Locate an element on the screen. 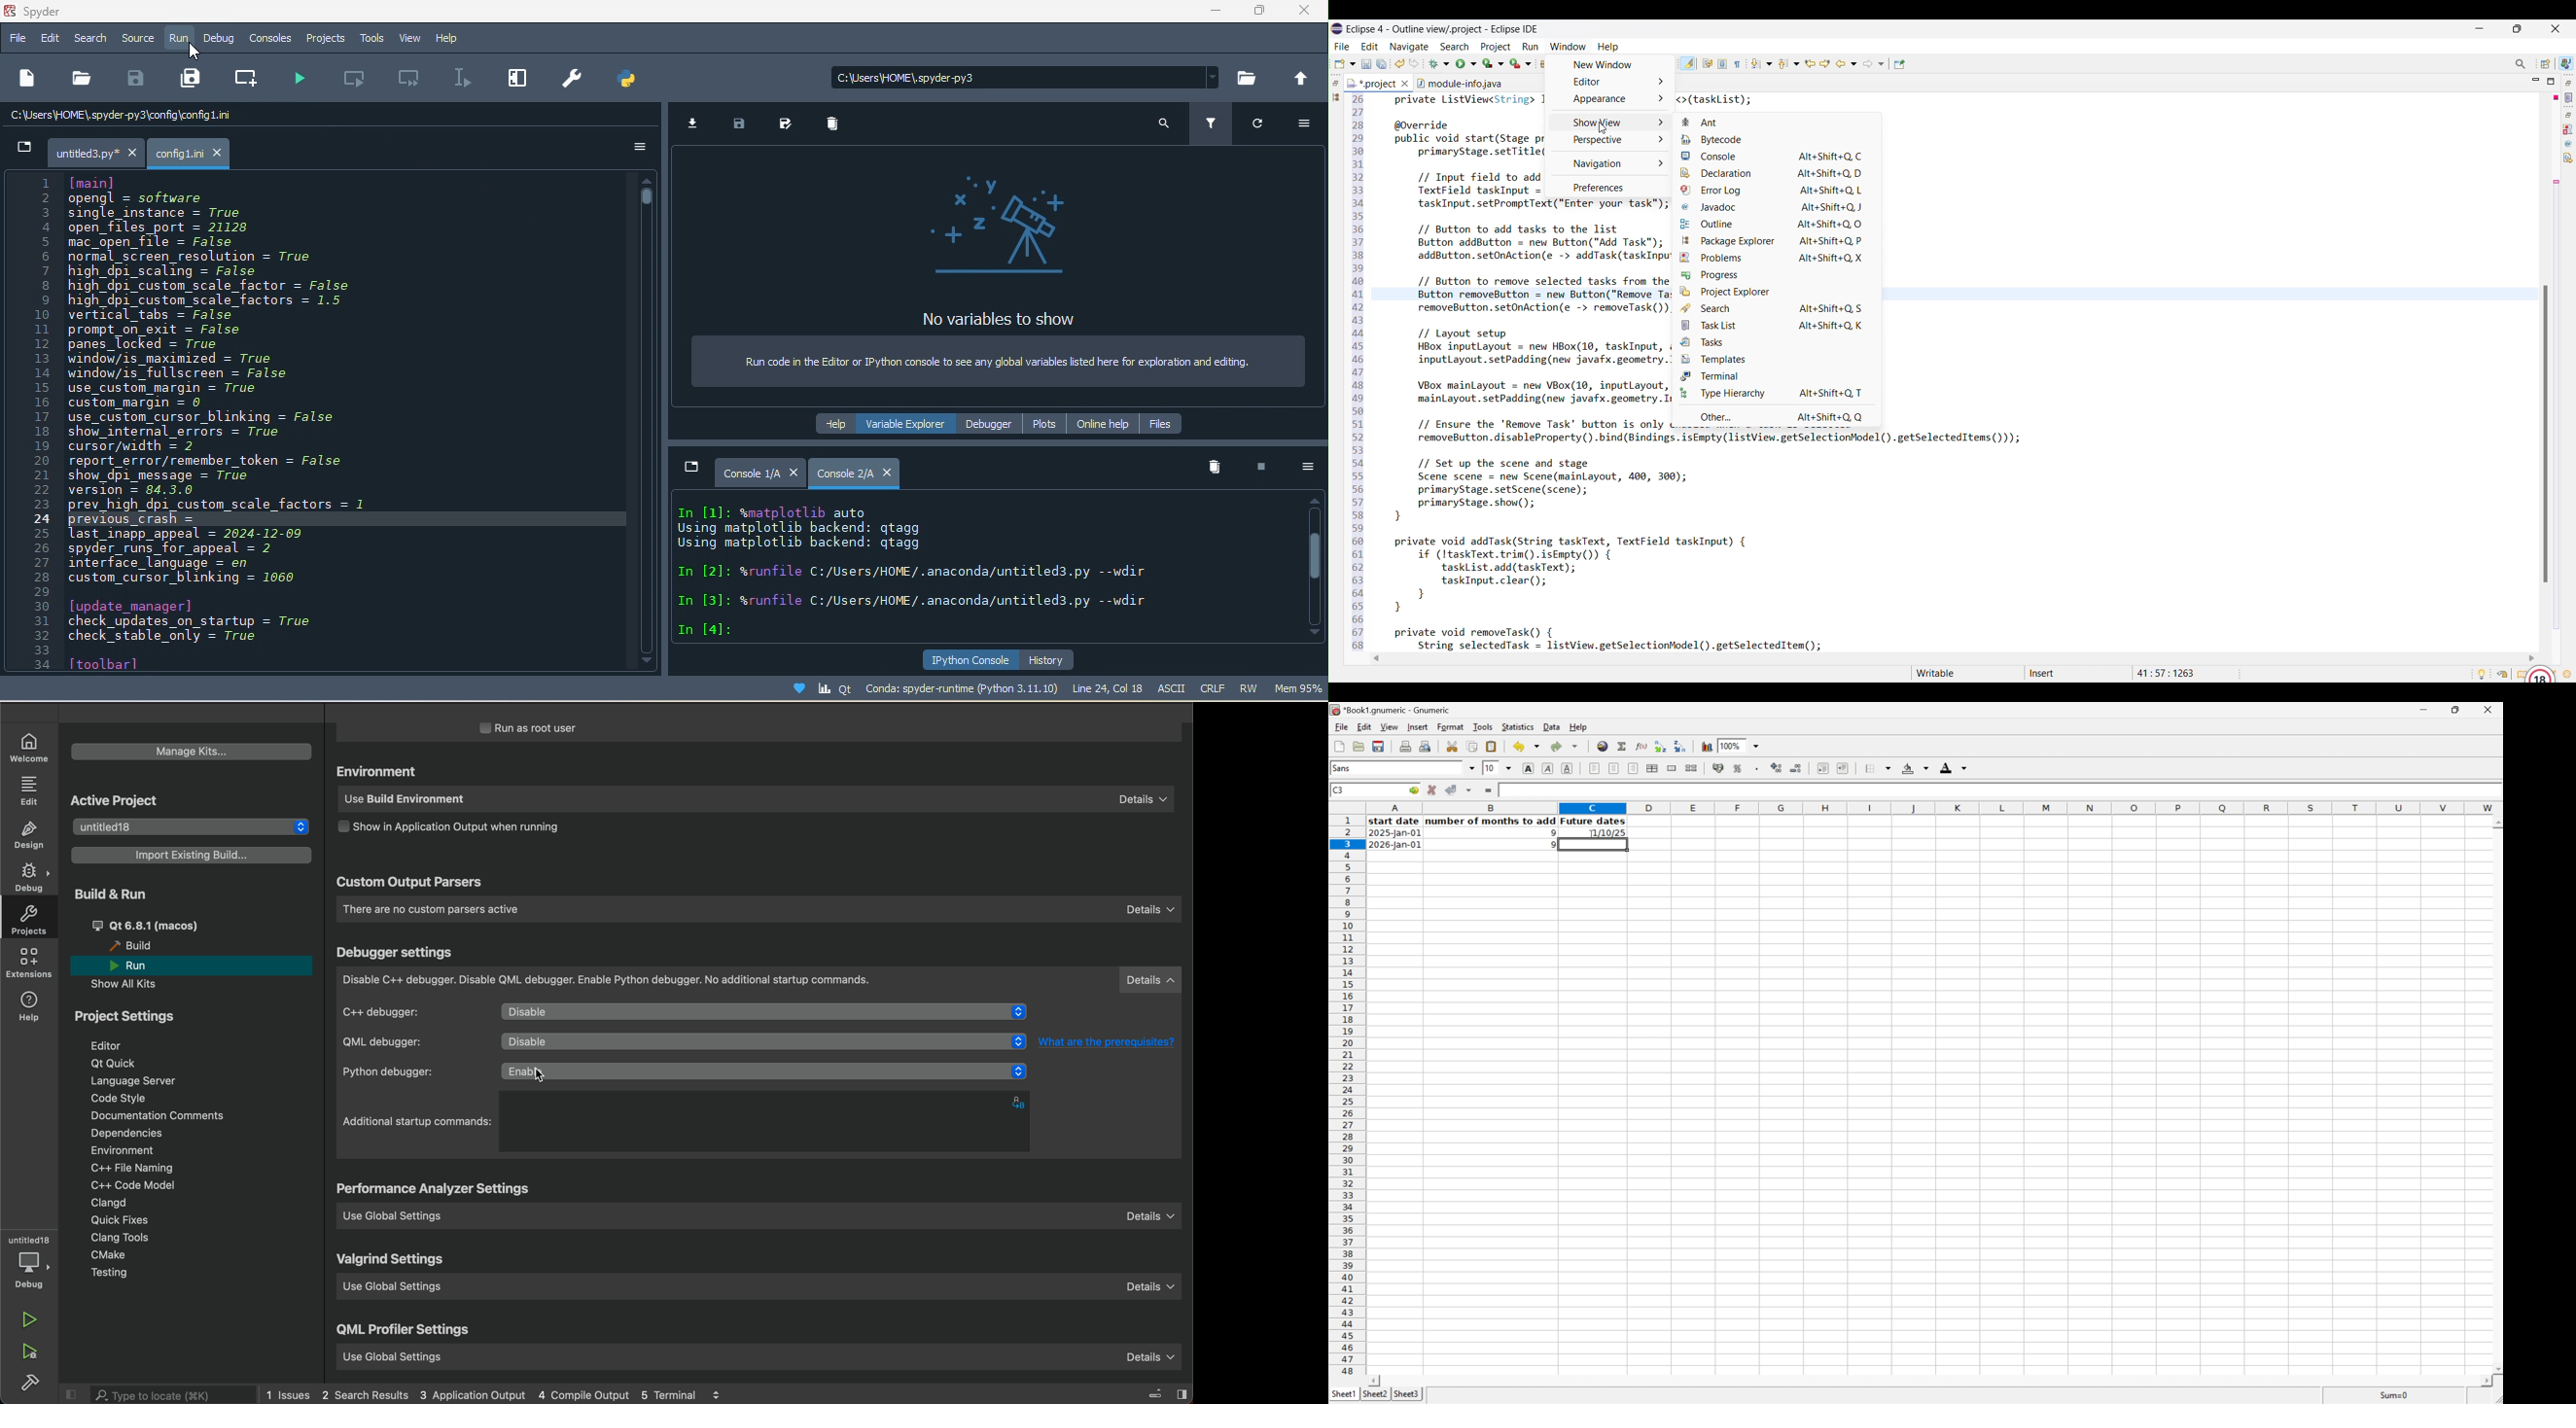 This screenshot has height=1428, width=2576. vertical scroll bar is located at coordinates (1313, 565).